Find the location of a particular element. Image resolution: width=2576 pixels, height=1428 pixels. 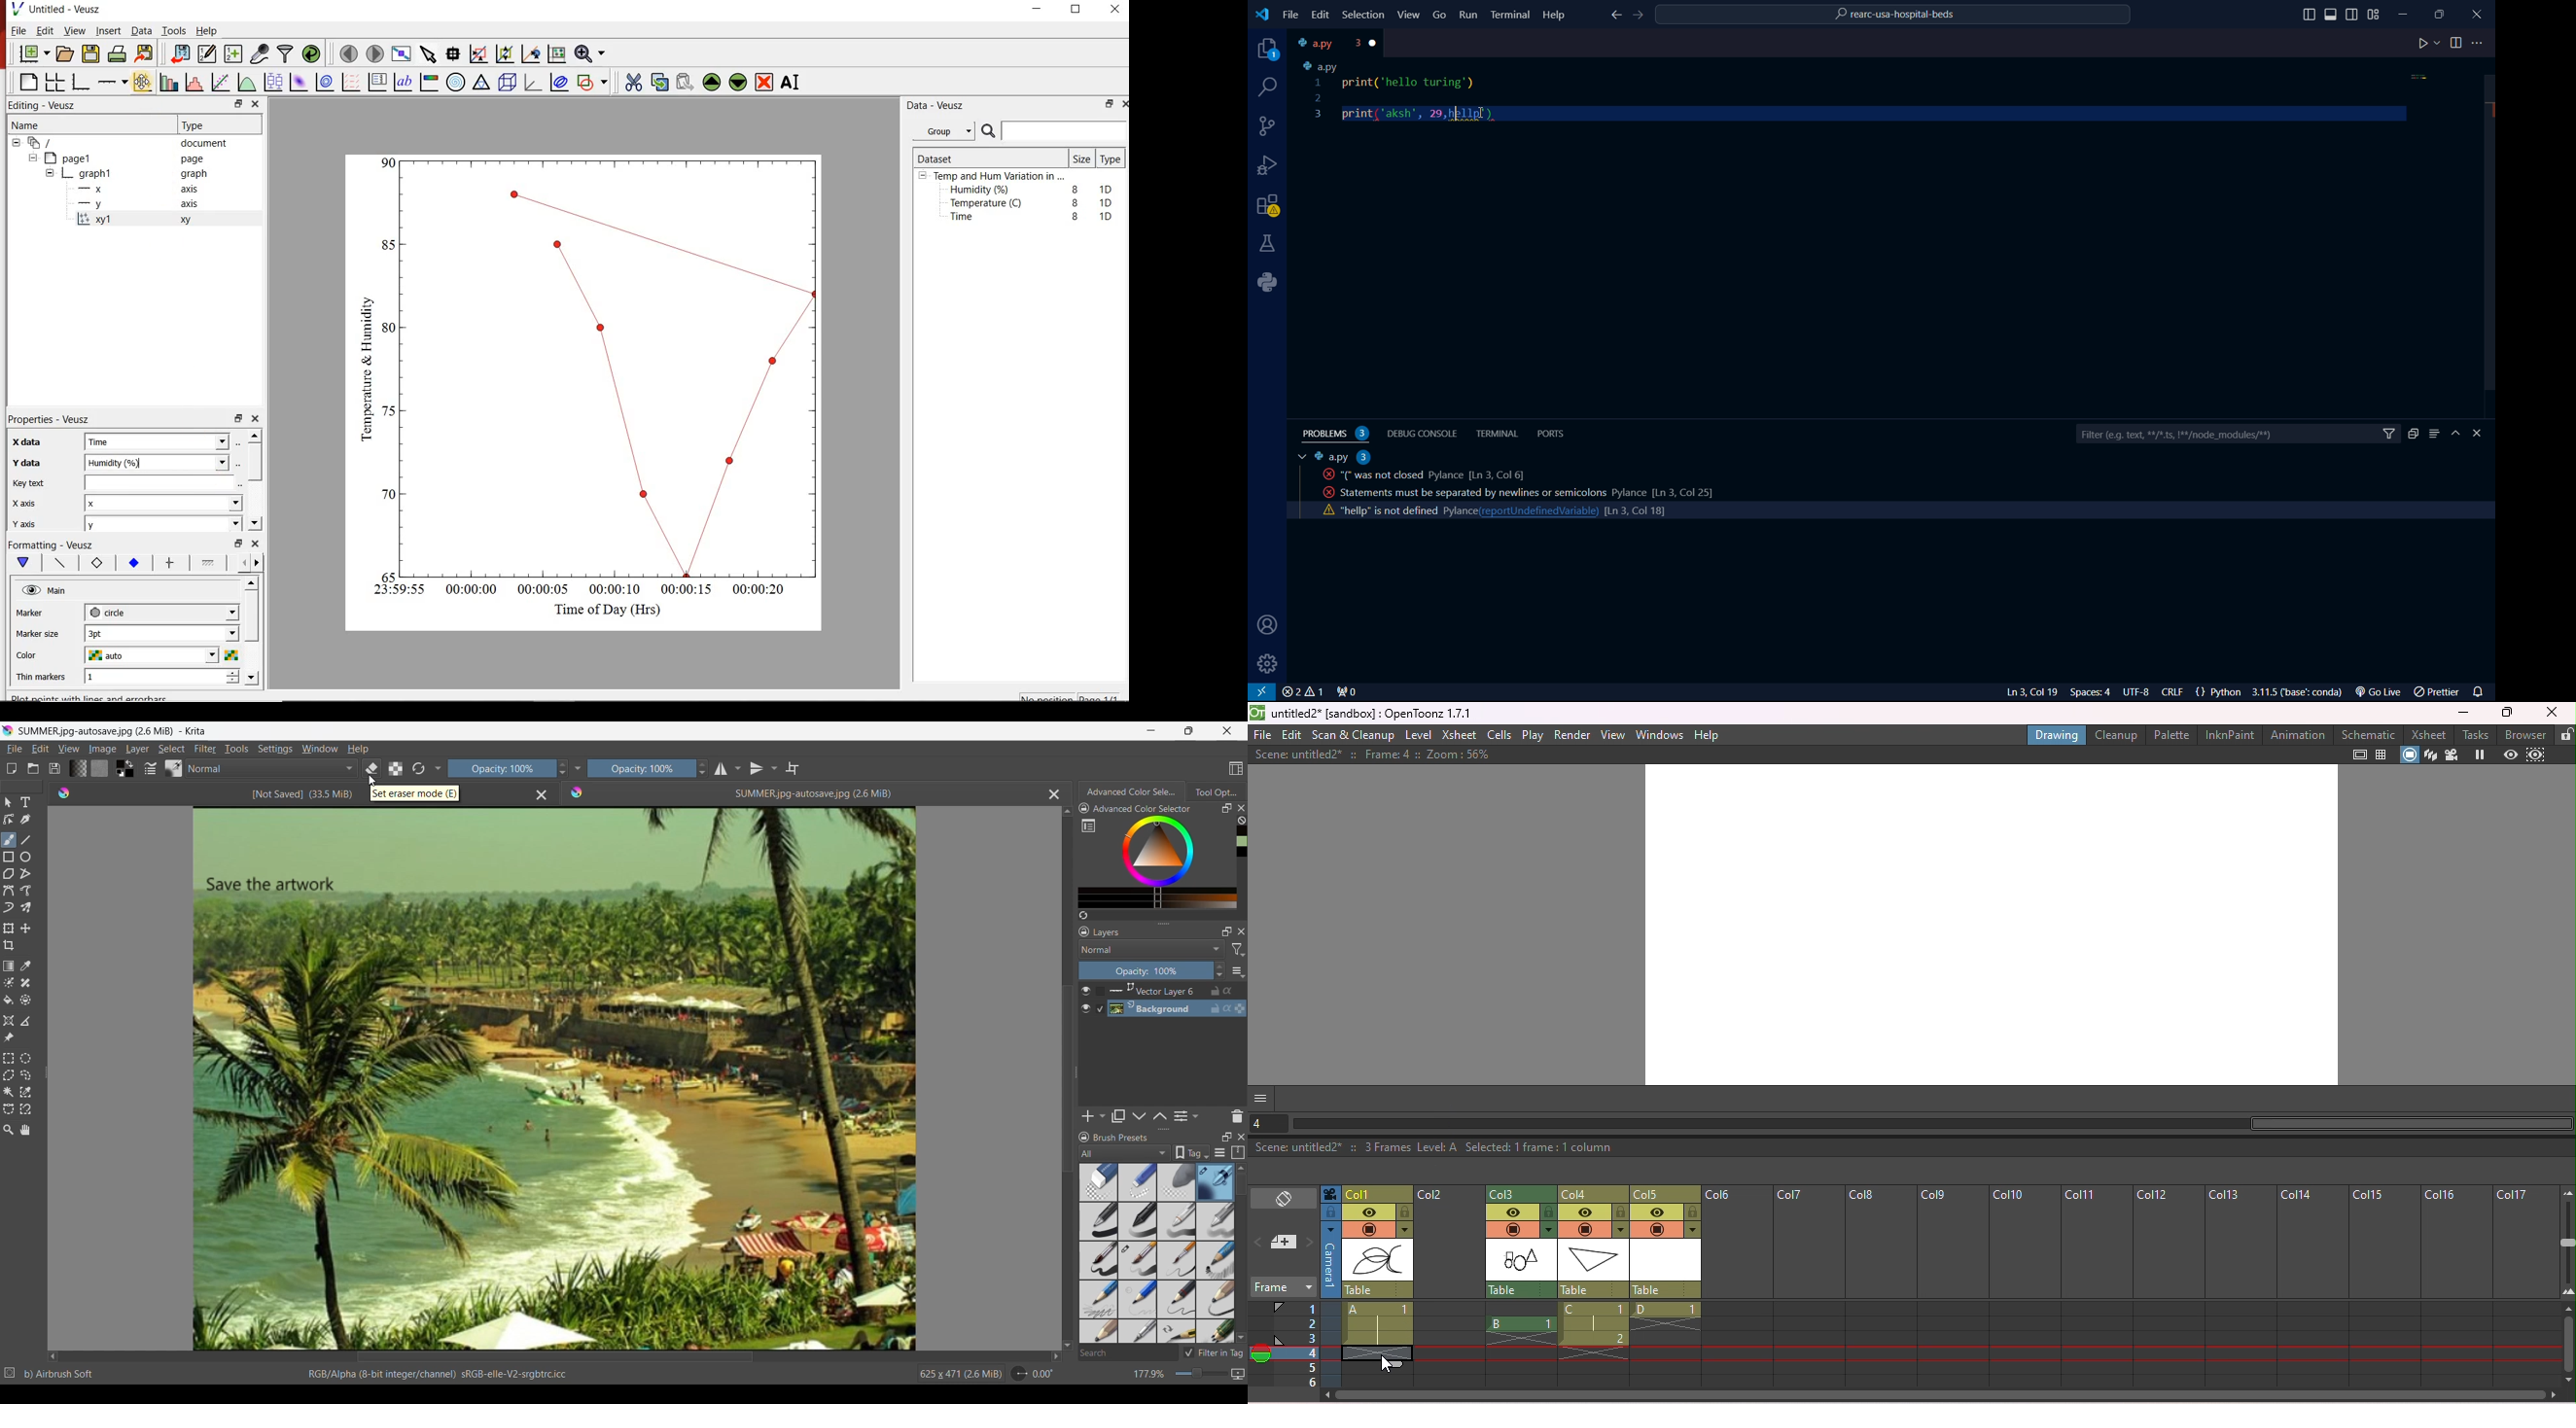

00:00:05 is located at coordinates (539, 592).